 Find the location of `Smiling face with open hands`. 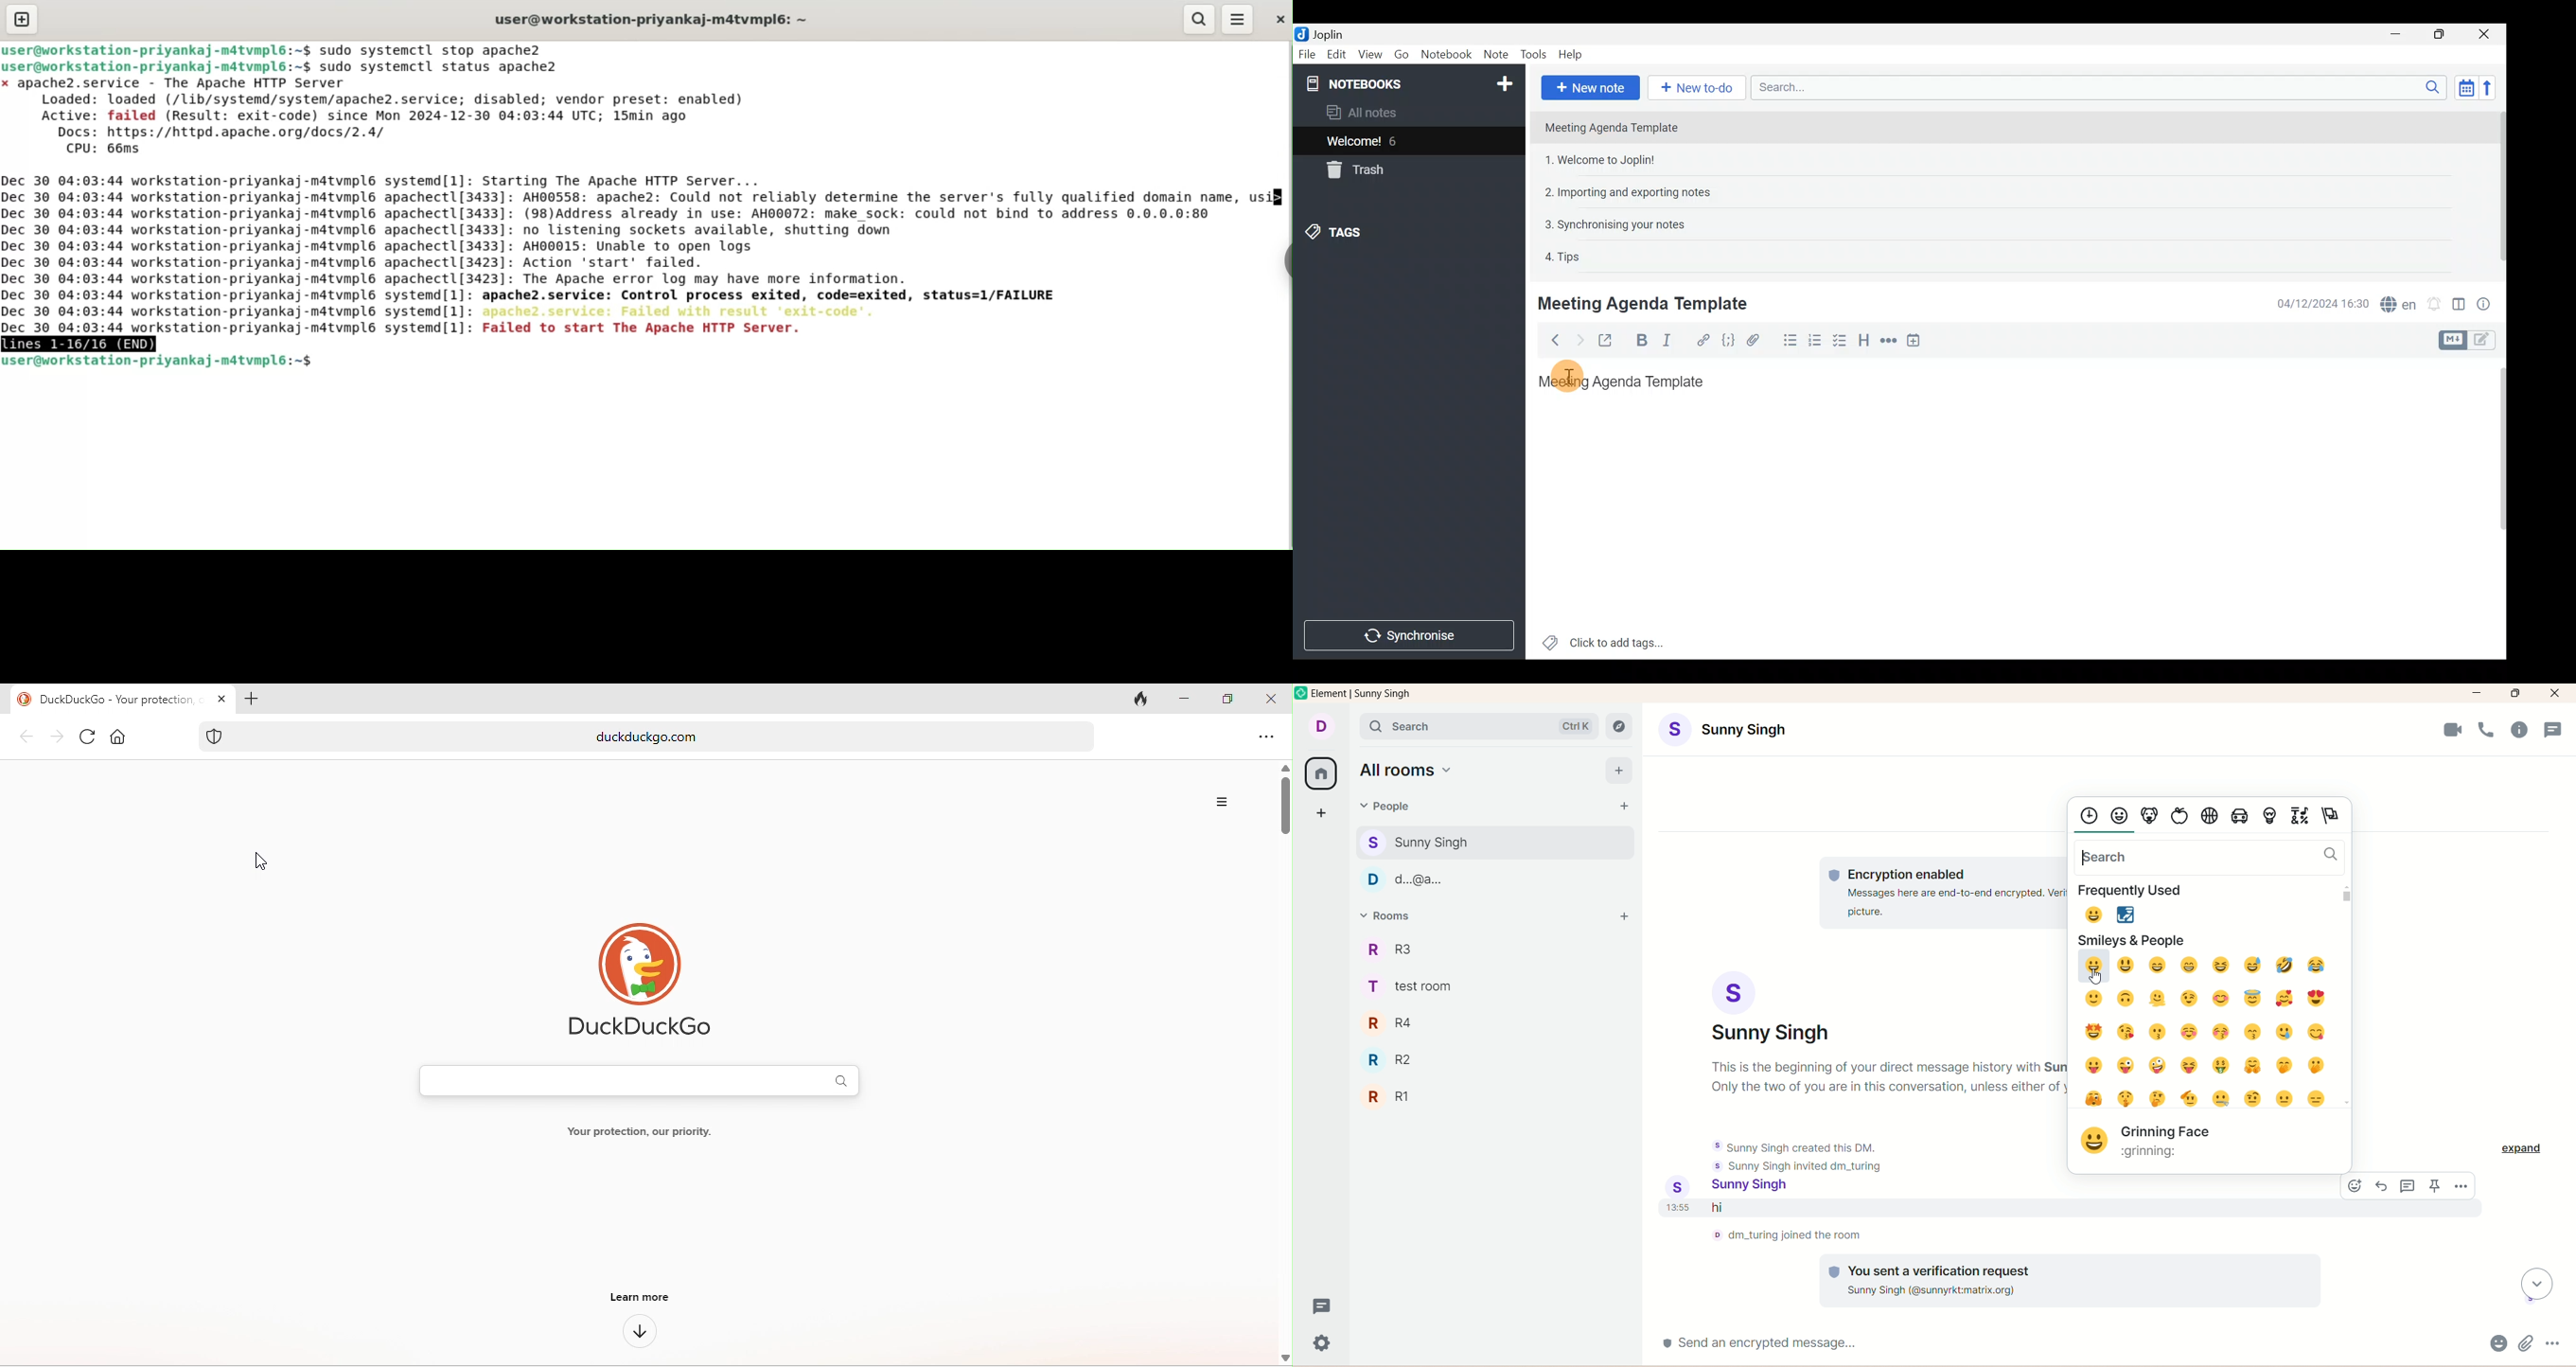

Smiling face with open hands is located at coordinates (2253, 1065).